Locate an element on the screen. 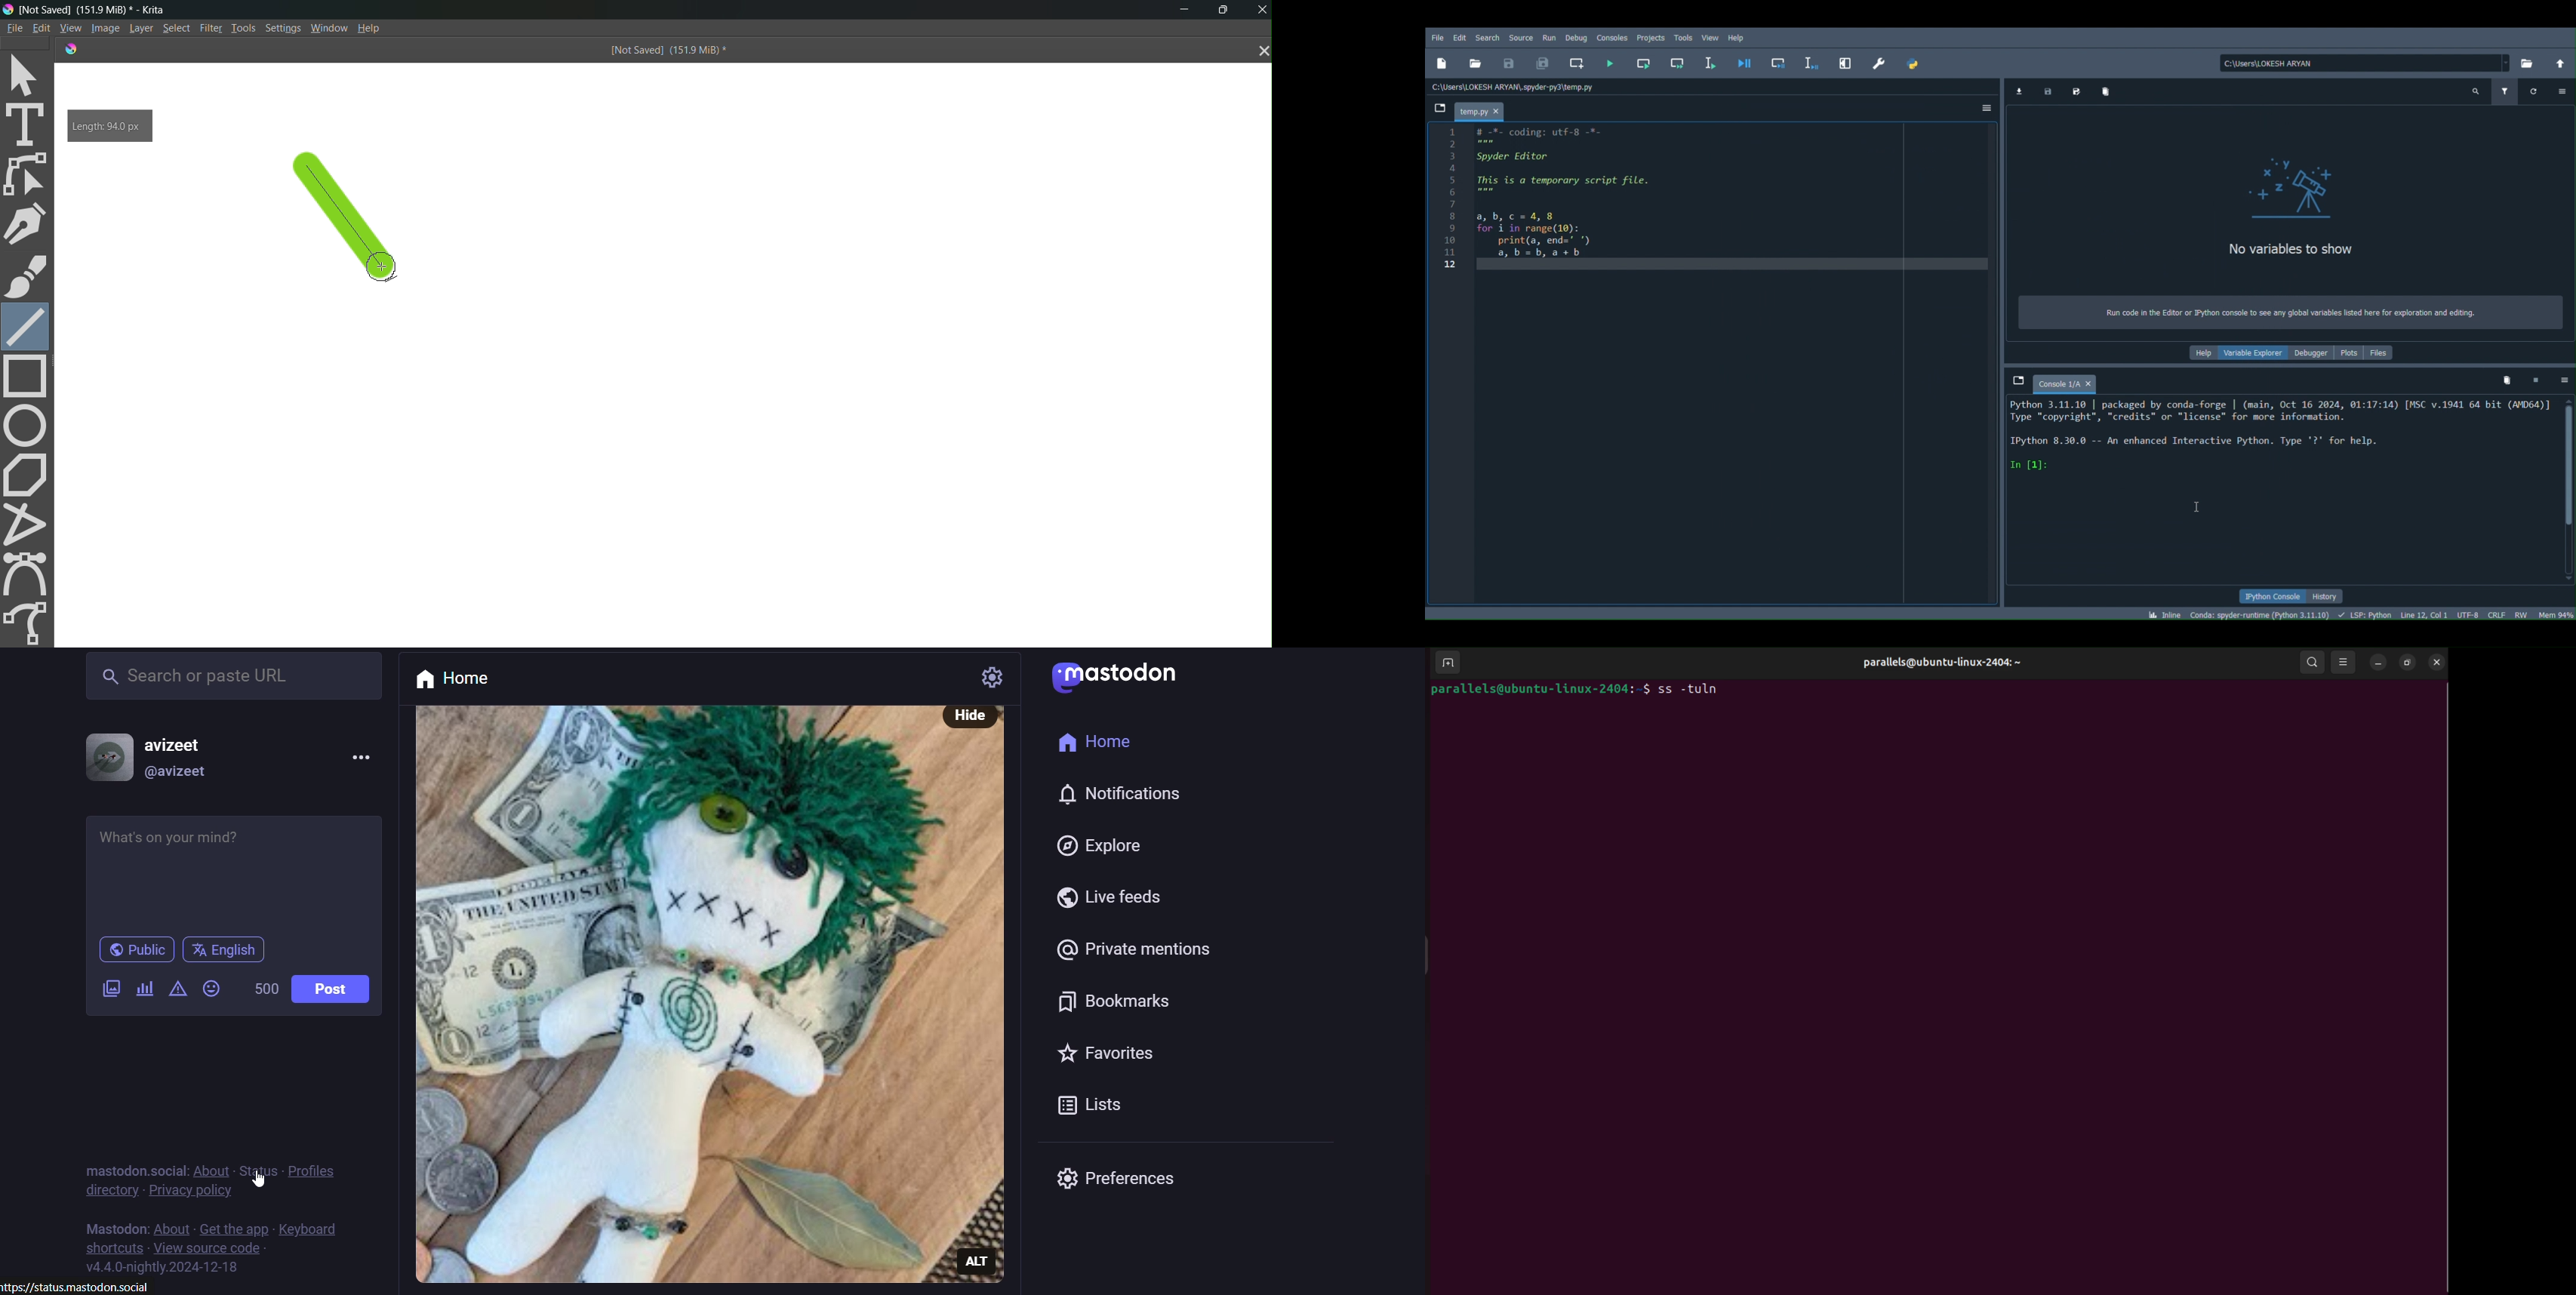 This screenshot has width=2576, height=1316. ss -tuln is located at coordinates (1682, 690).